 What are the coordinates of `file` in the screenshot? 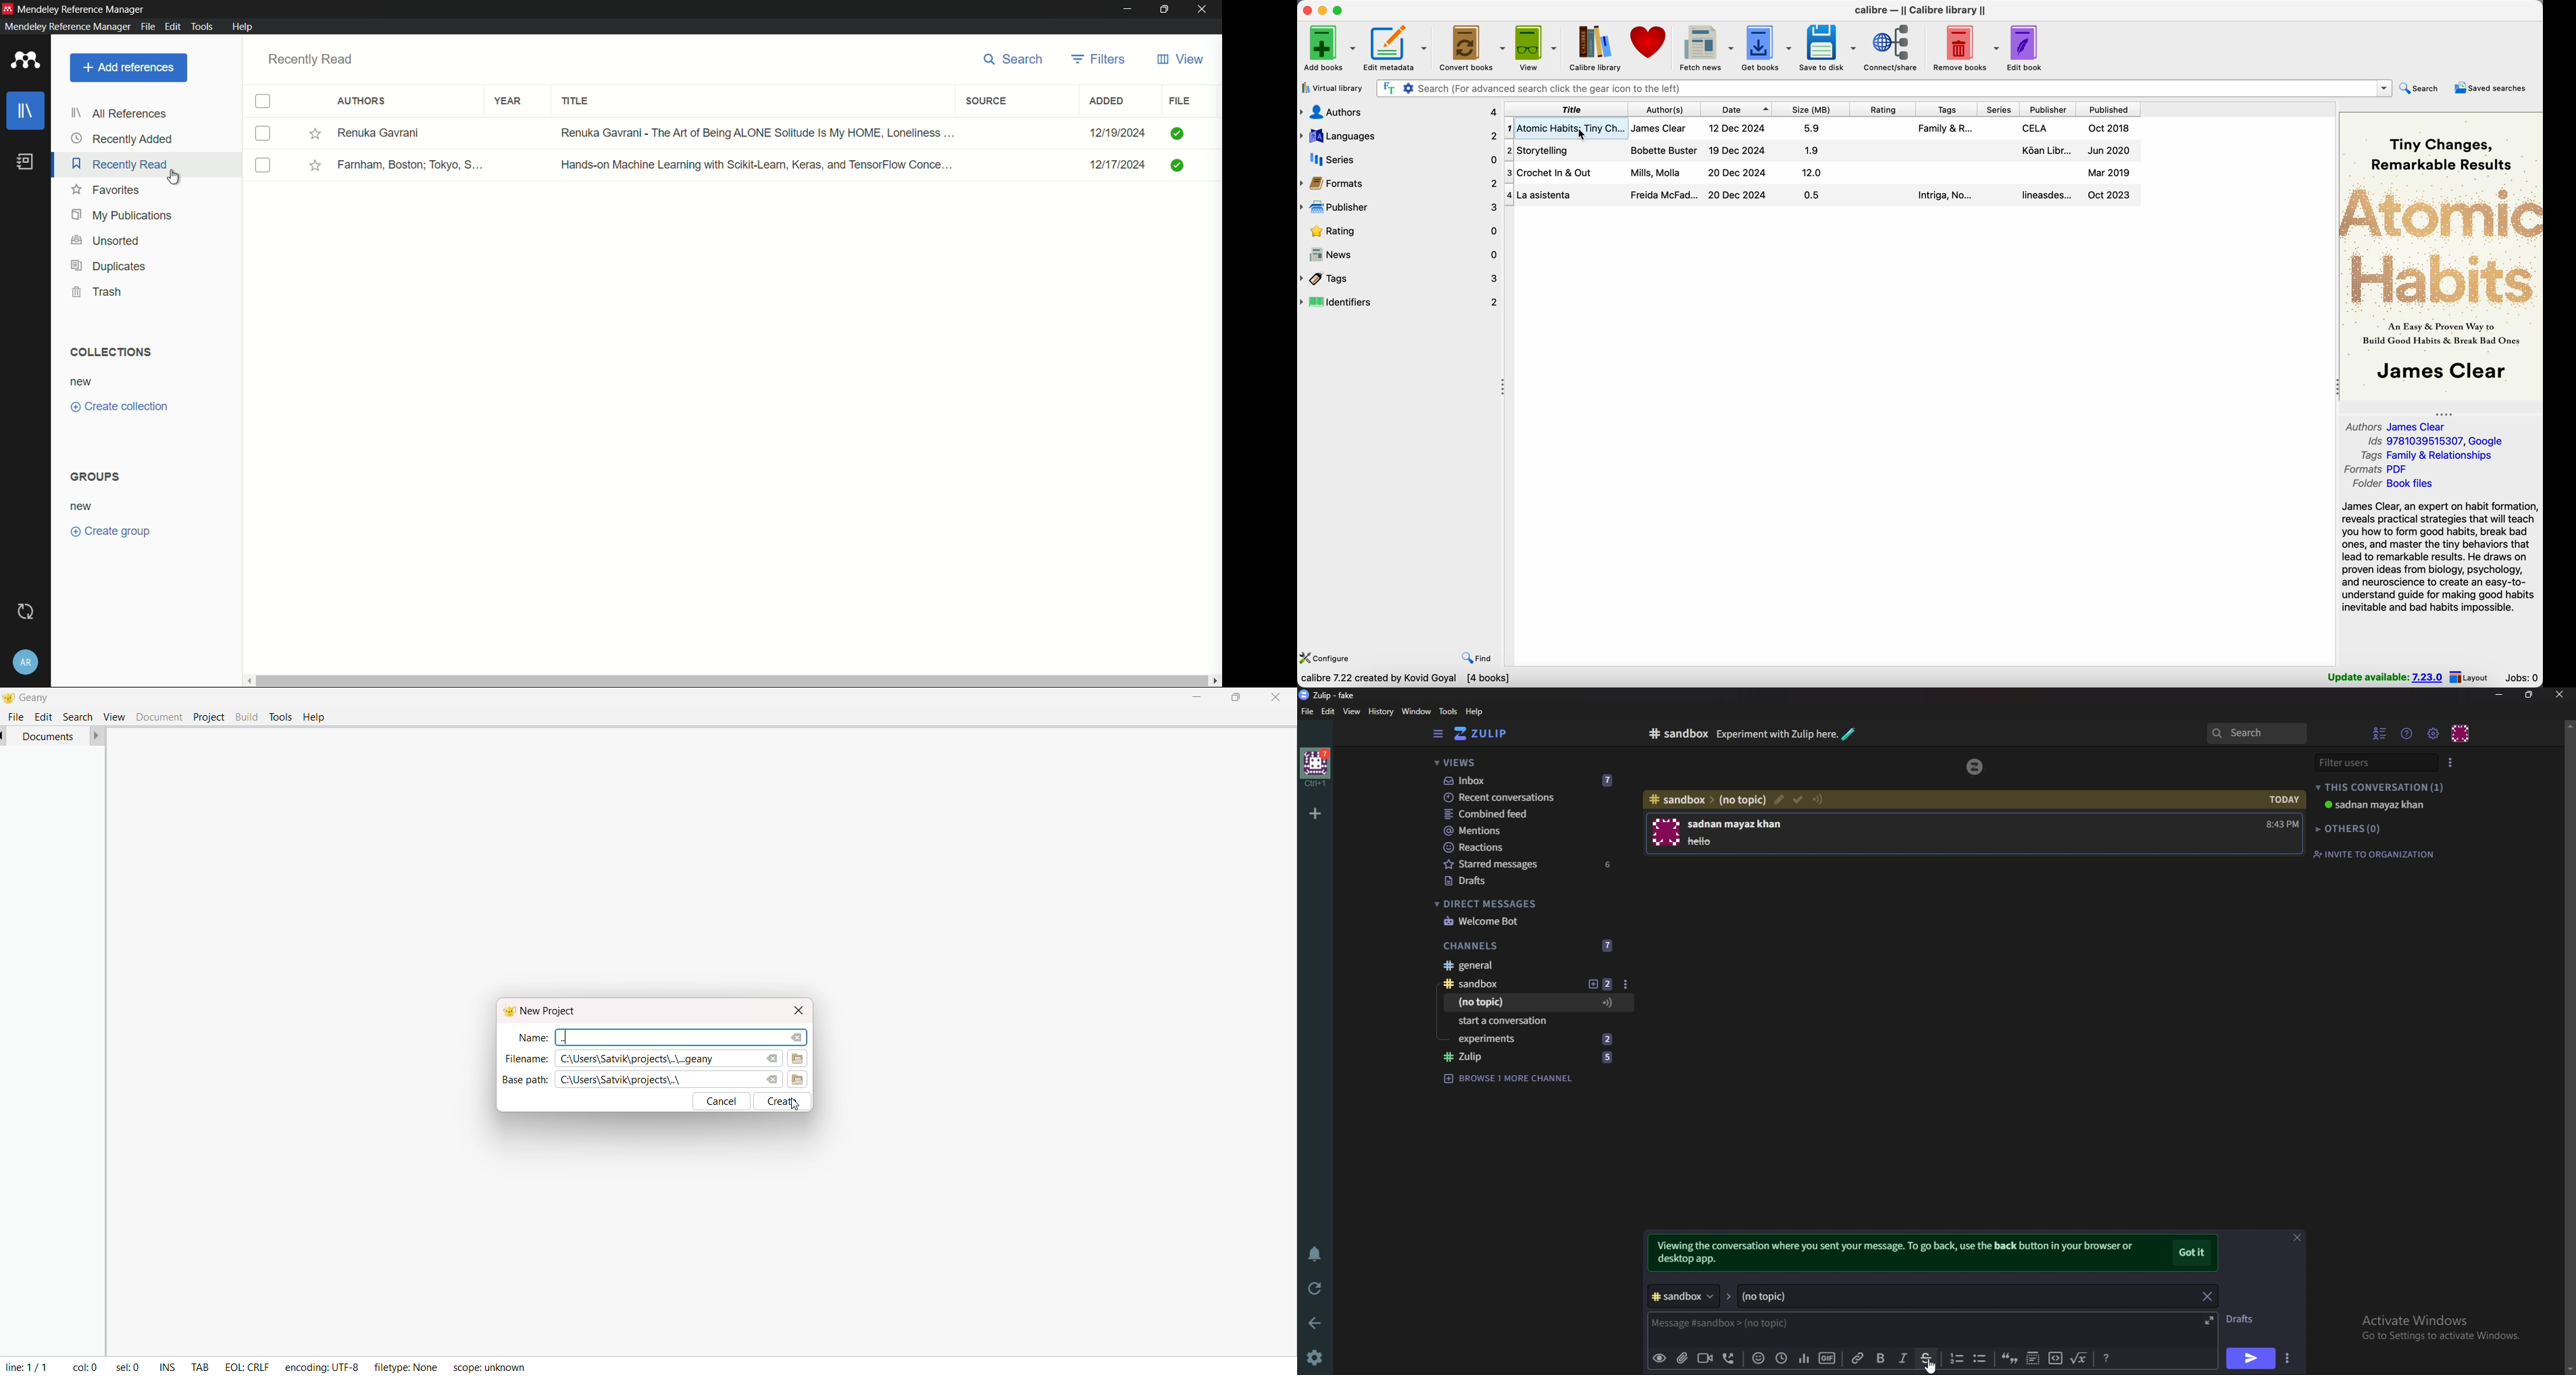 It's located at (1181, 100).